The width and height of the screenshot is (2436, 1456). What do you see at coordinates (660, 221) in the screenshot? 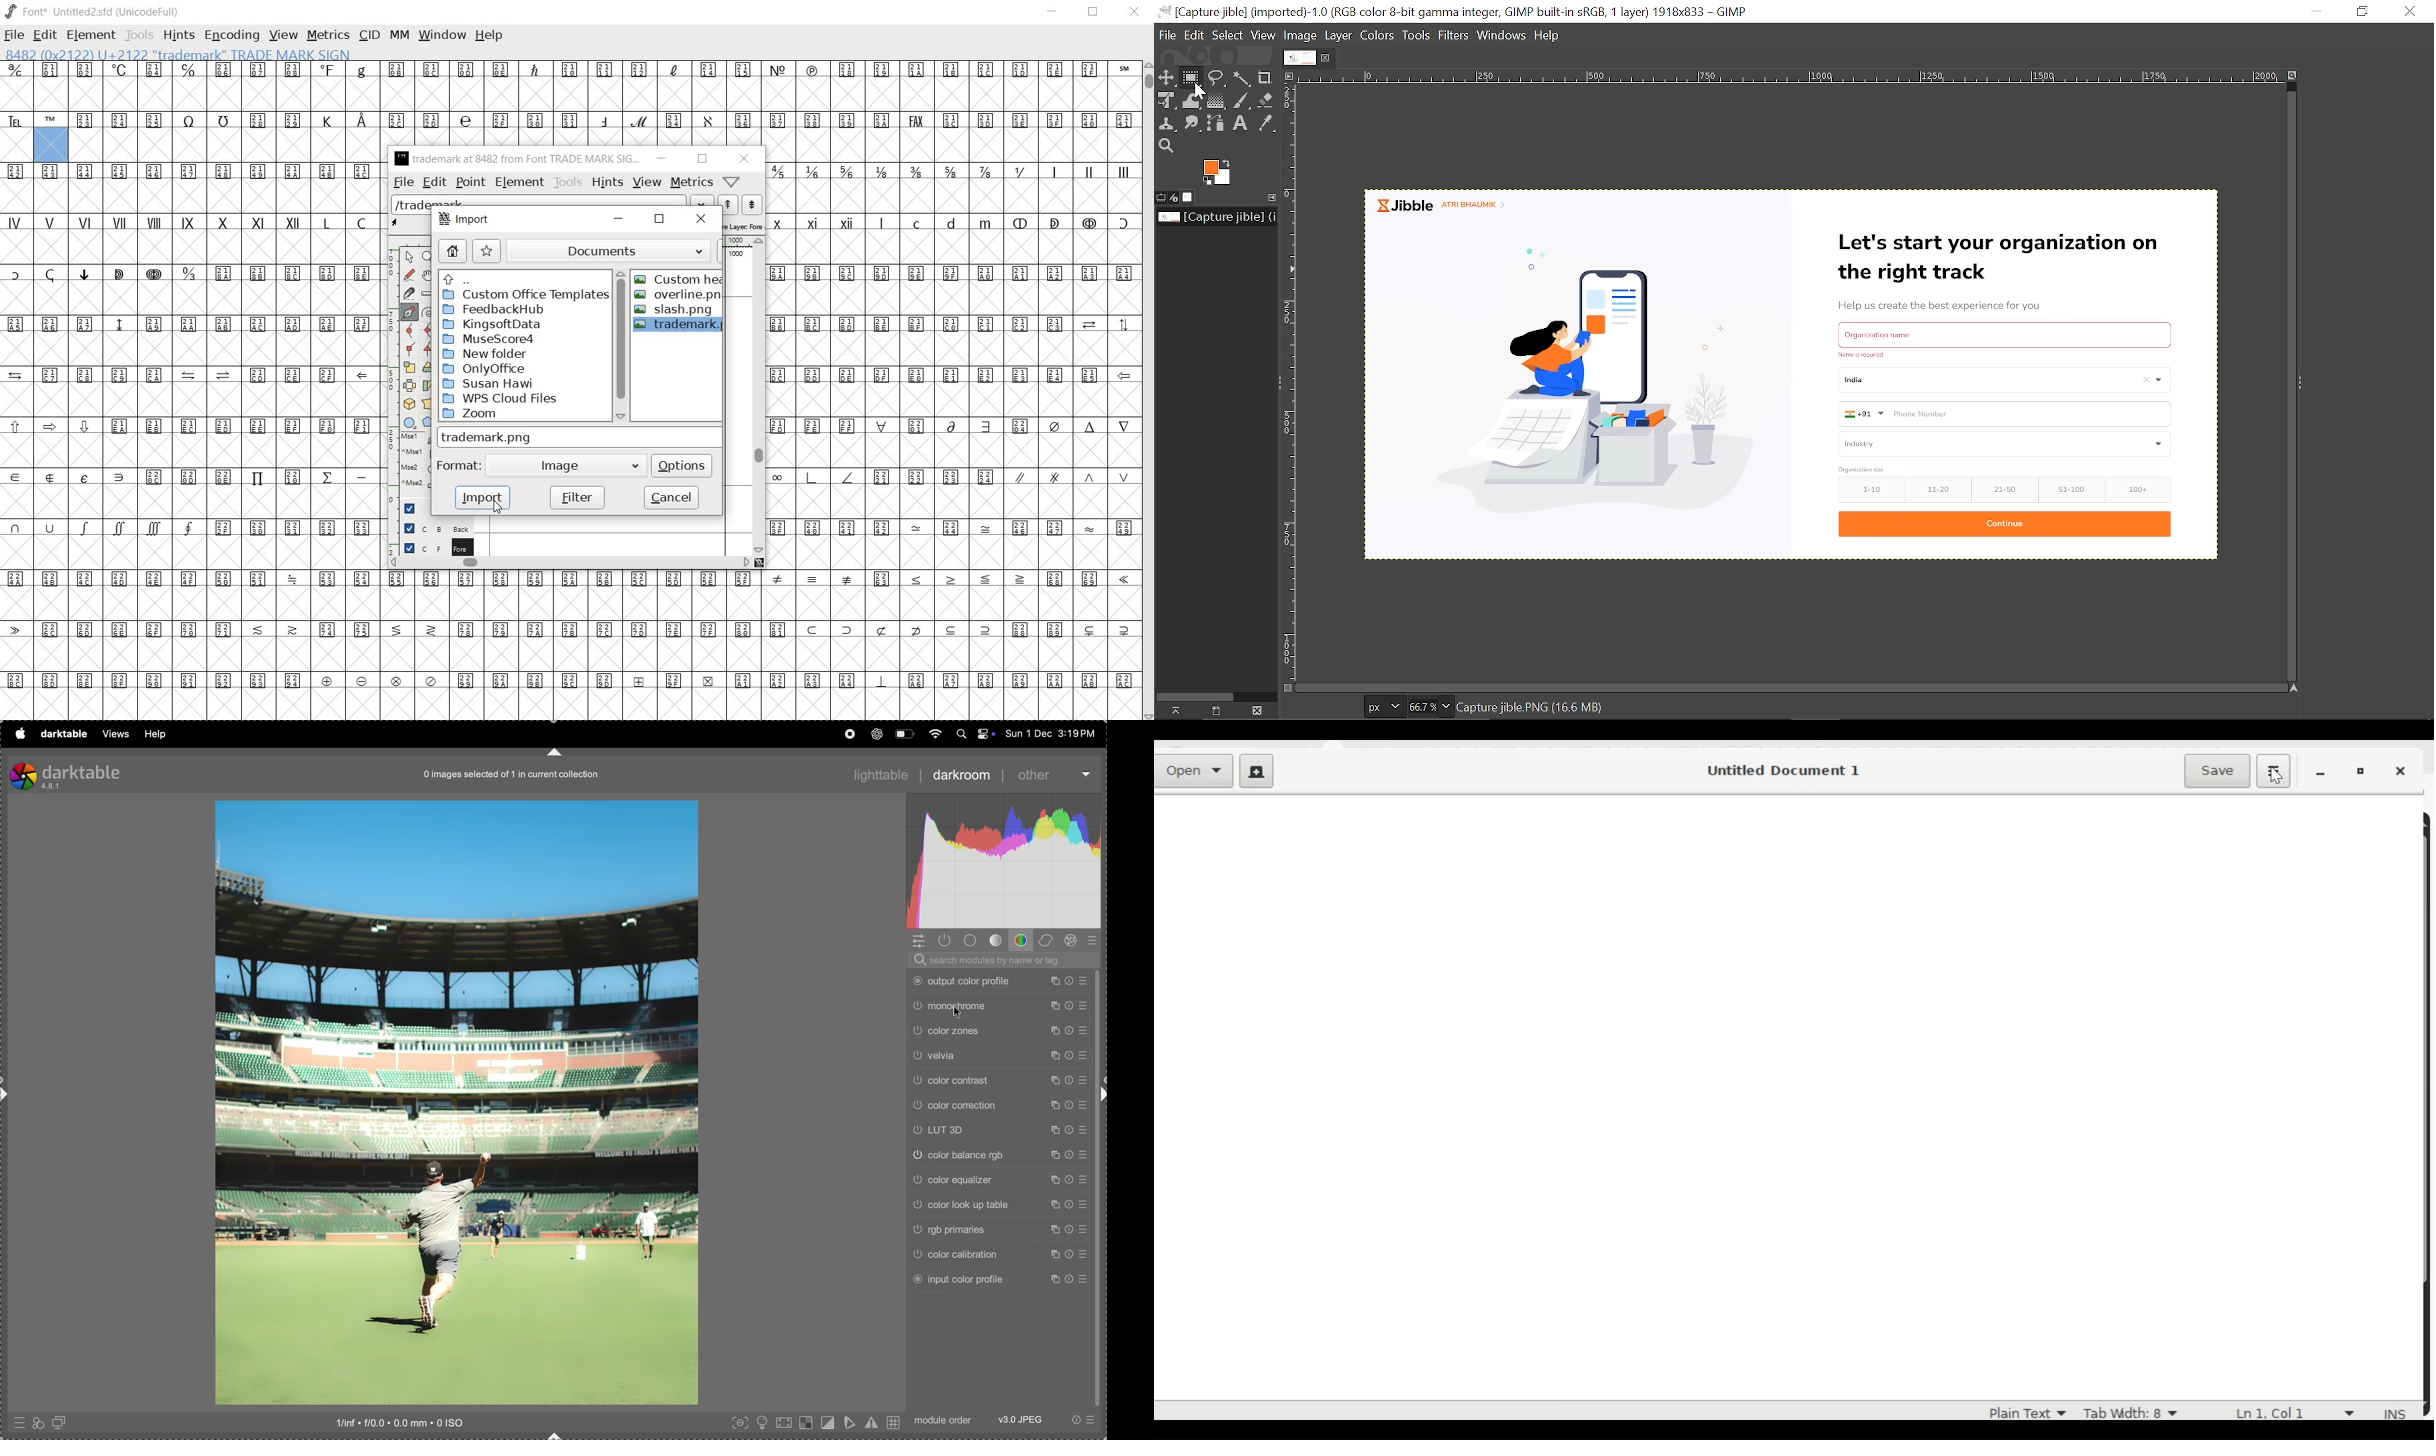
I see `restore` at bounding box center [660, 221].